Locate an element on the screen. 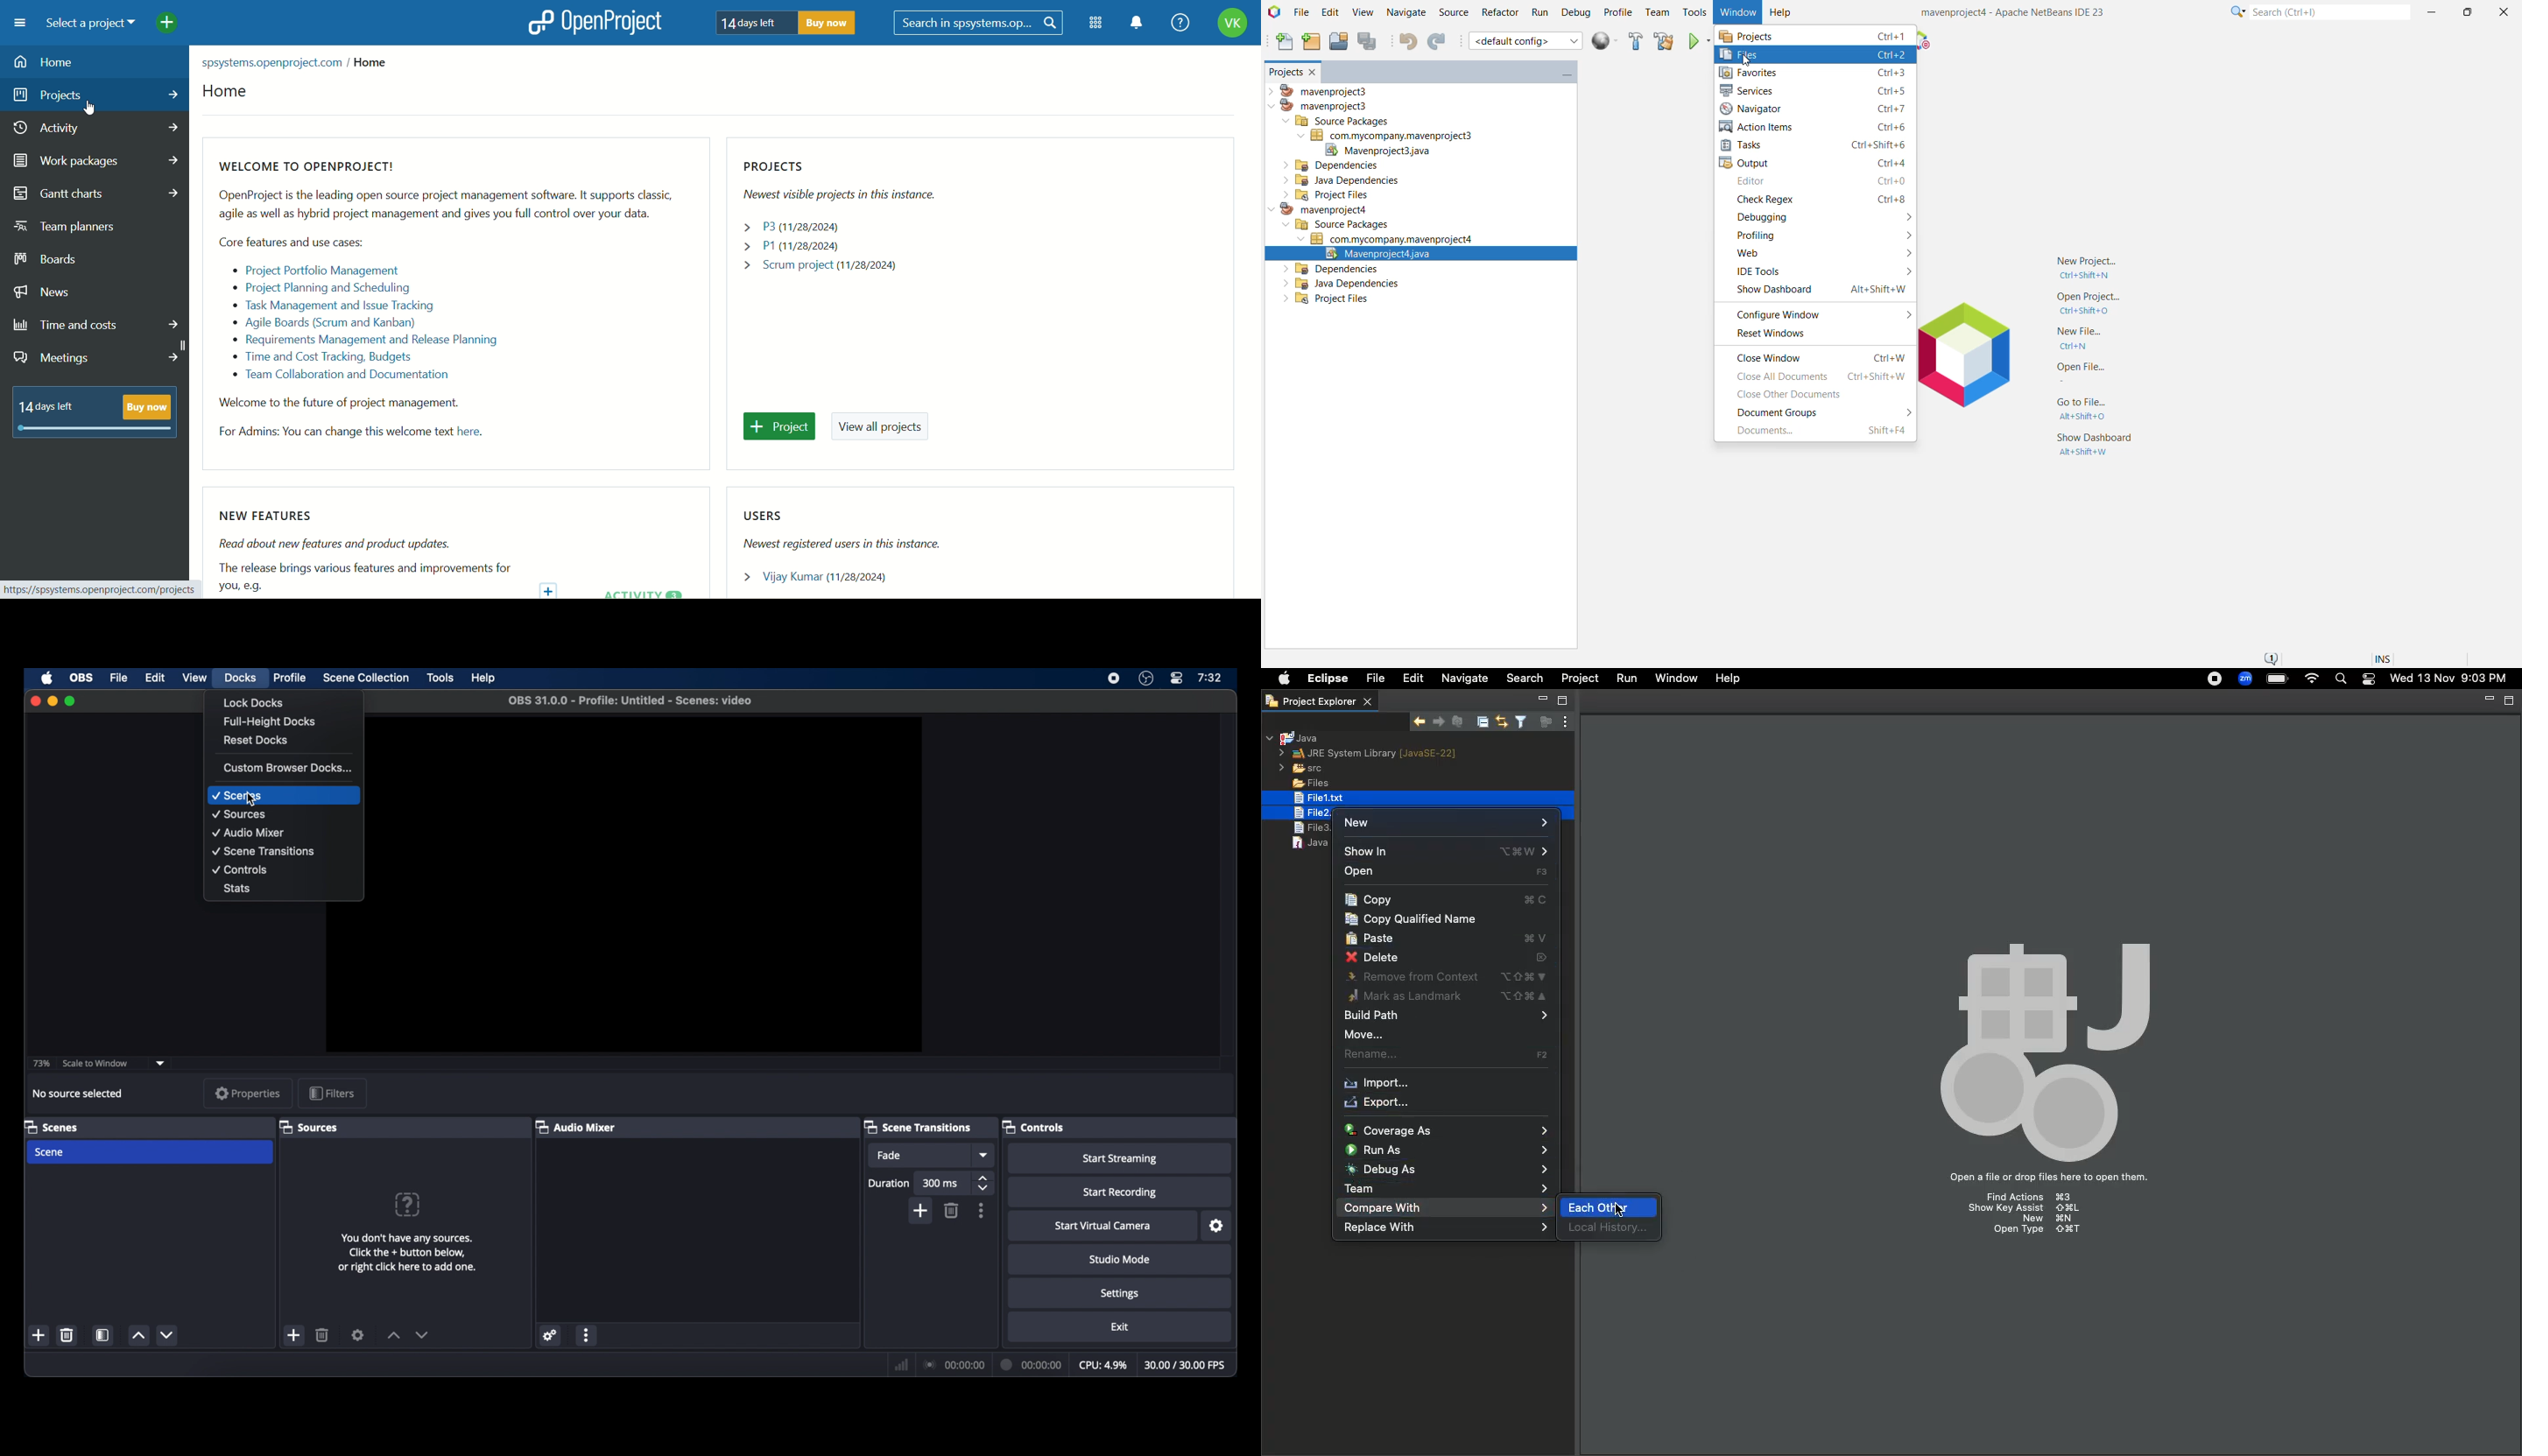 This screenshot has height=1456, width=2548. 7:32 is located at coordinates (1210, 678).